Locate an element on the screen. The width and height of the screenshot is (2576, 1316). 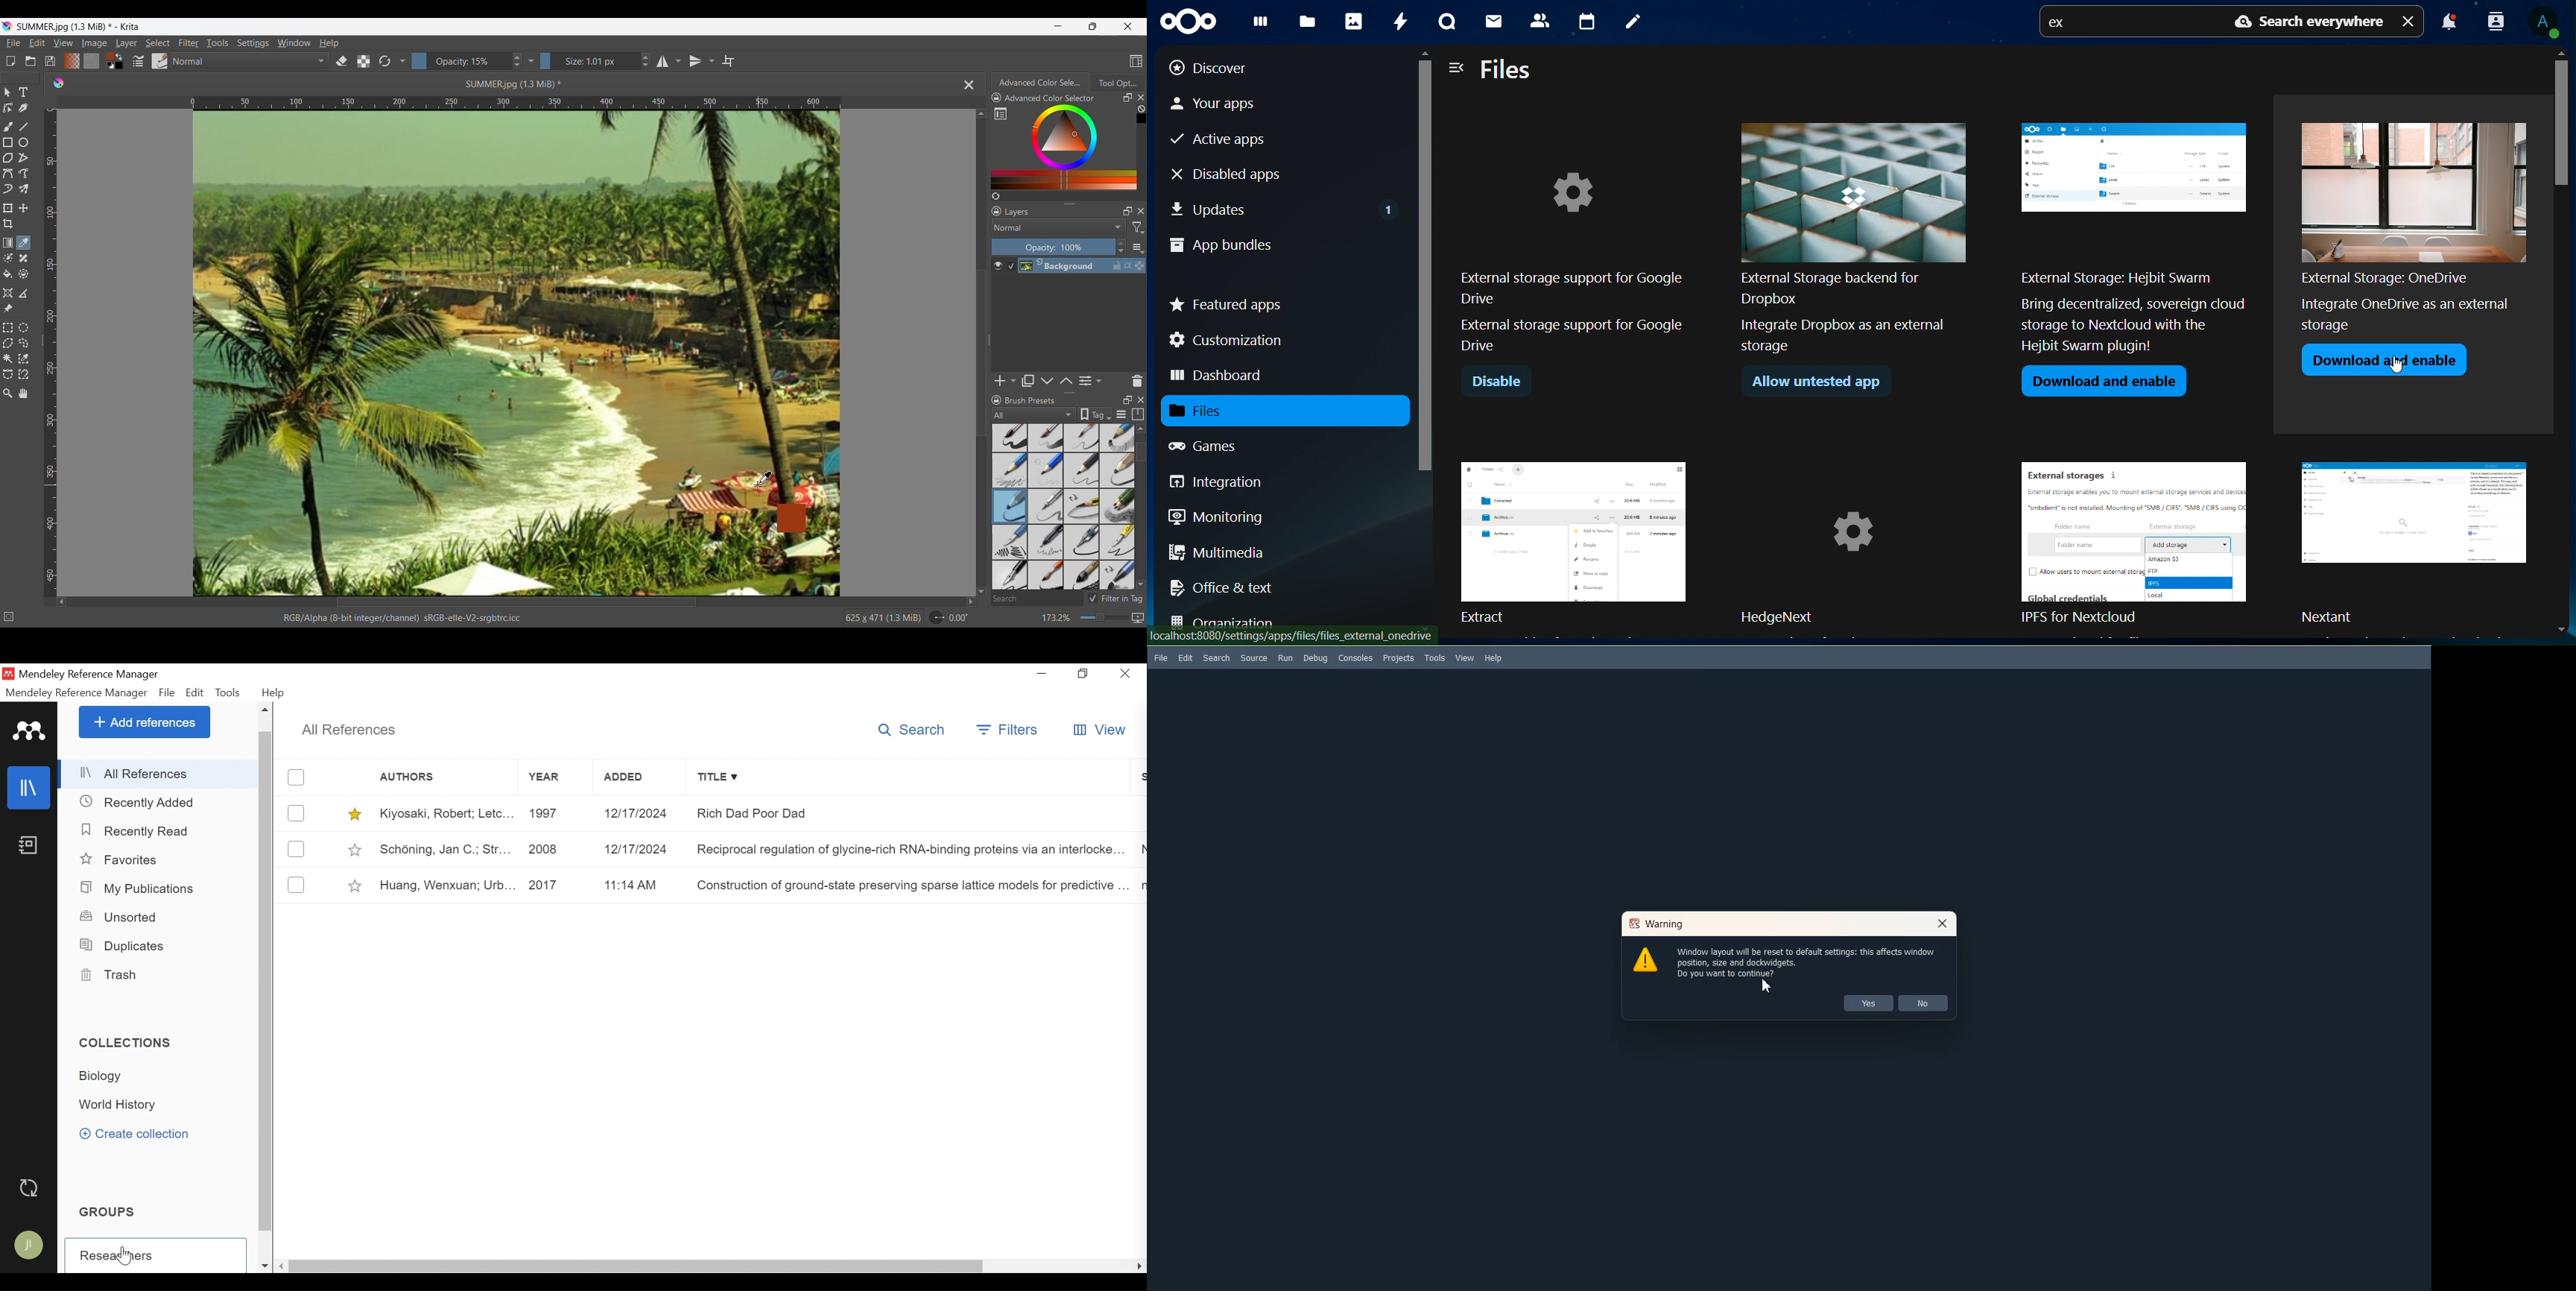
notes is located at coordinates (1631, 22).